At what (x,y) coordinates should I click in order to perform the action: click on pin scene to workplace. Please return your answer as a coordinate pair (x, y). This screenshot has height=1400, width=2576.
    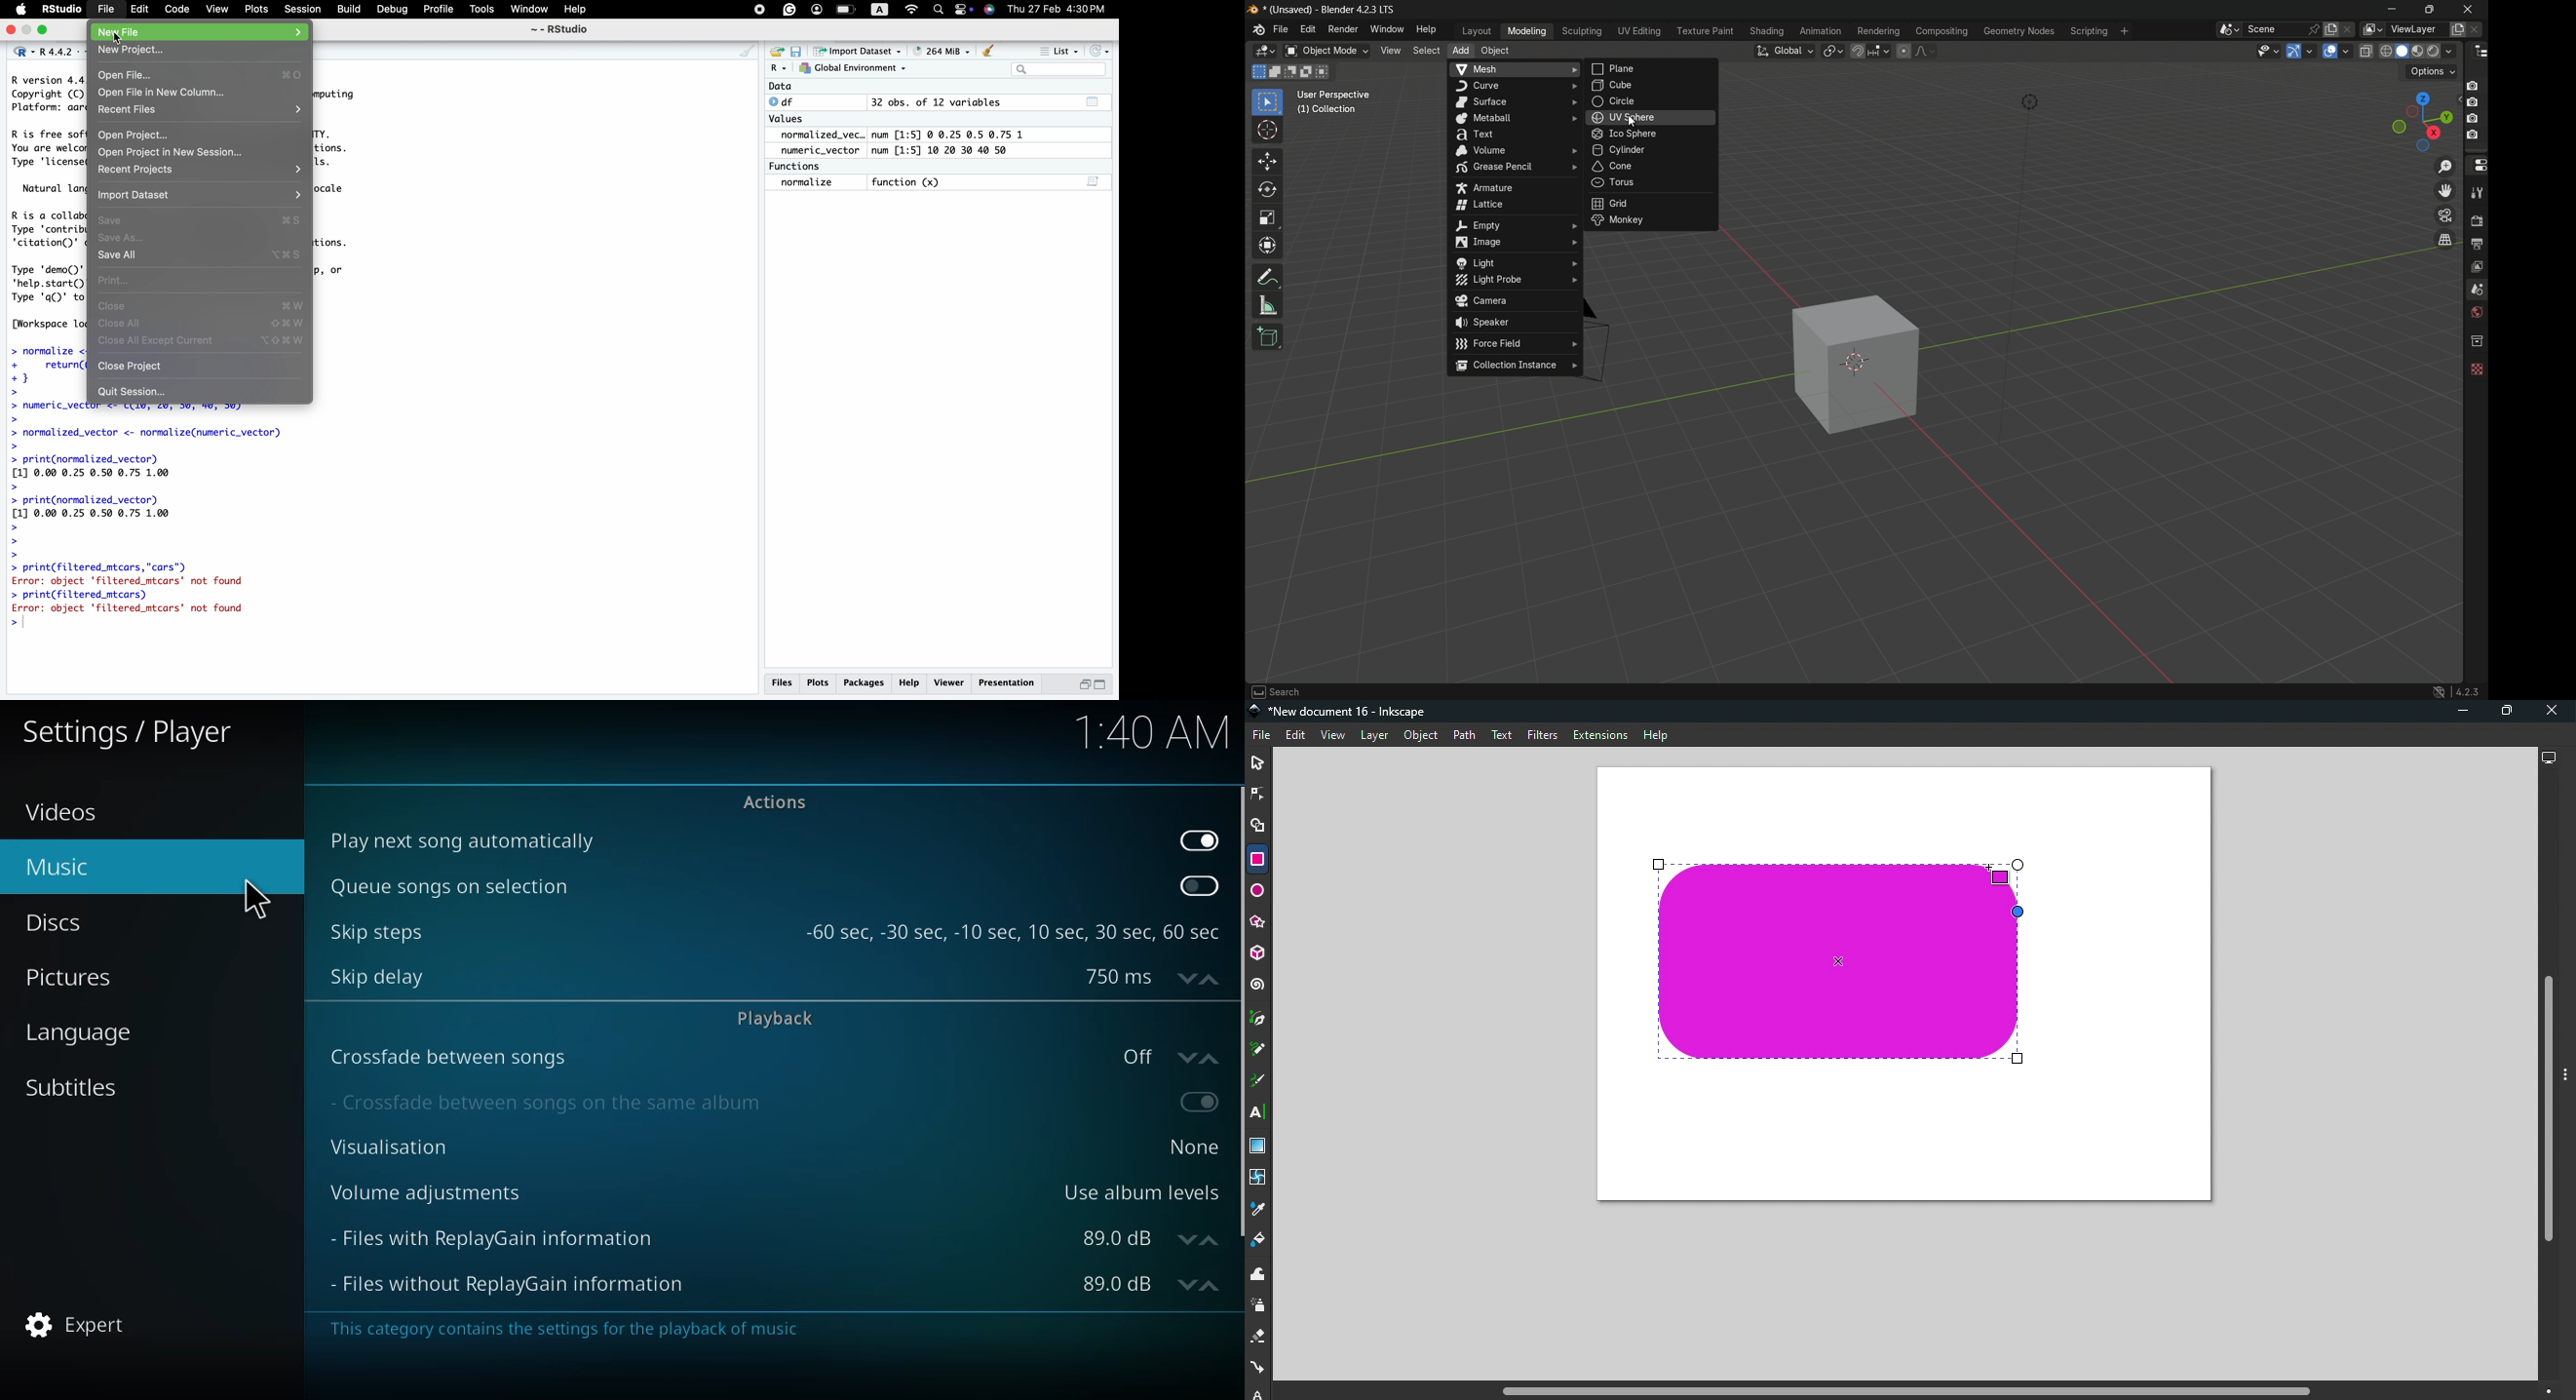
    Looking at the image, I should click on (2315, 30).